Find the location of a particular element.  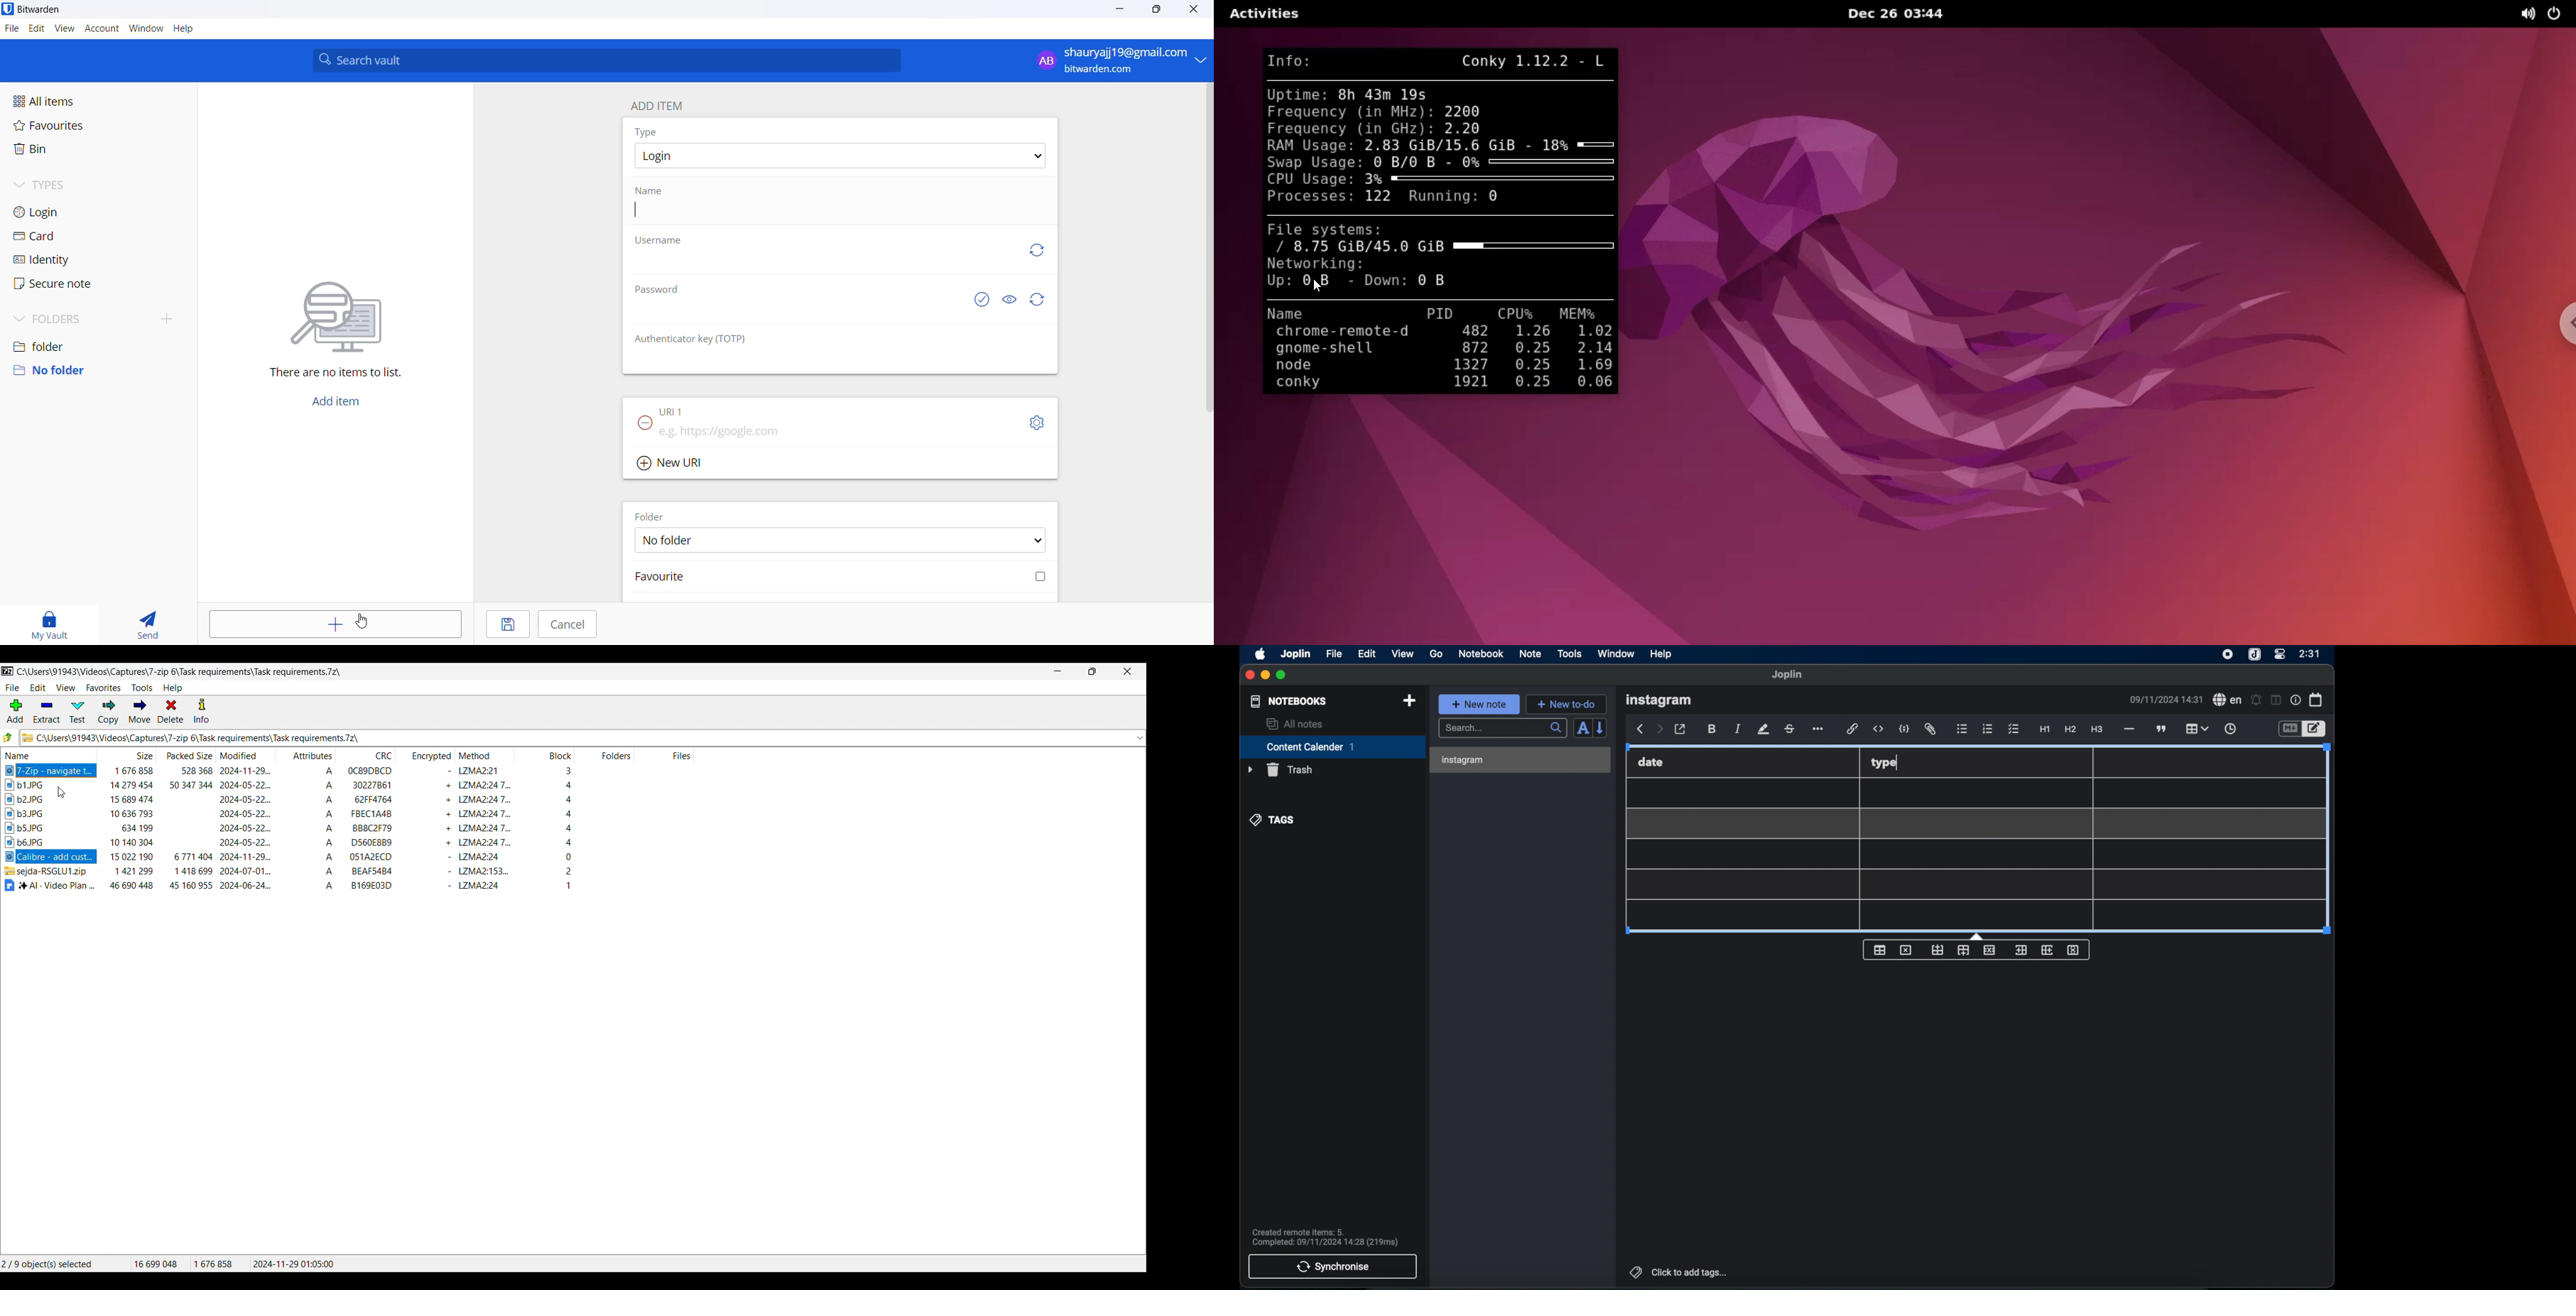

attach file is located at coordinates (1932, 729).